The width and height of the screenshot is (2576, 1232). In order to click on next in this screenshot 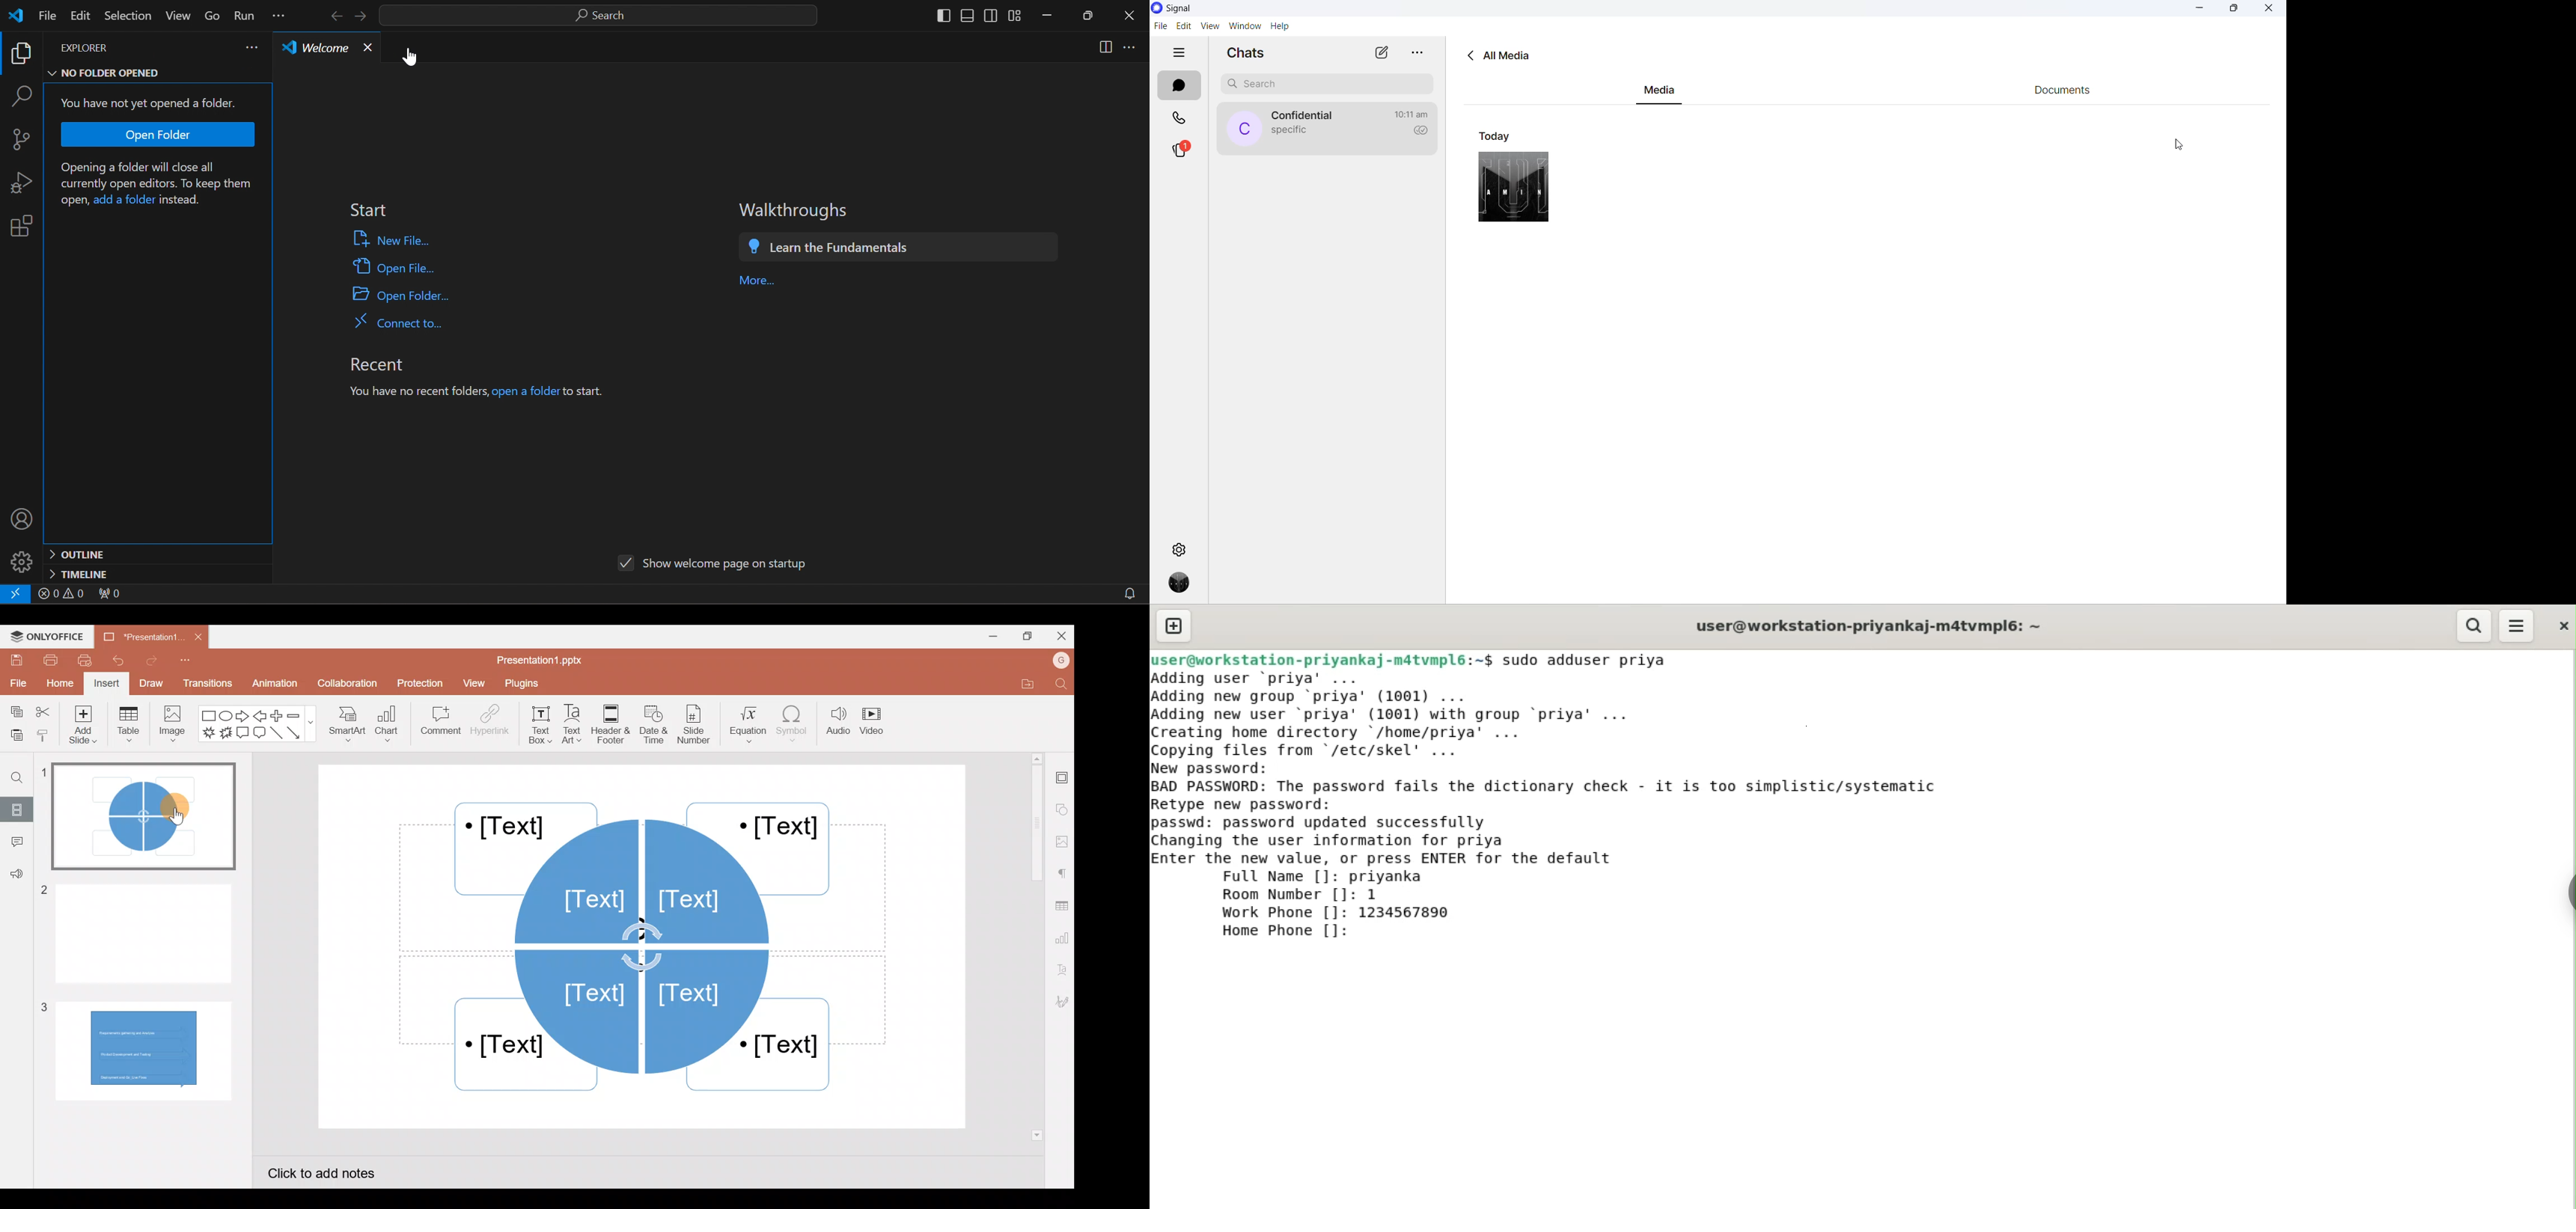, I will do `click(365, 16)`.